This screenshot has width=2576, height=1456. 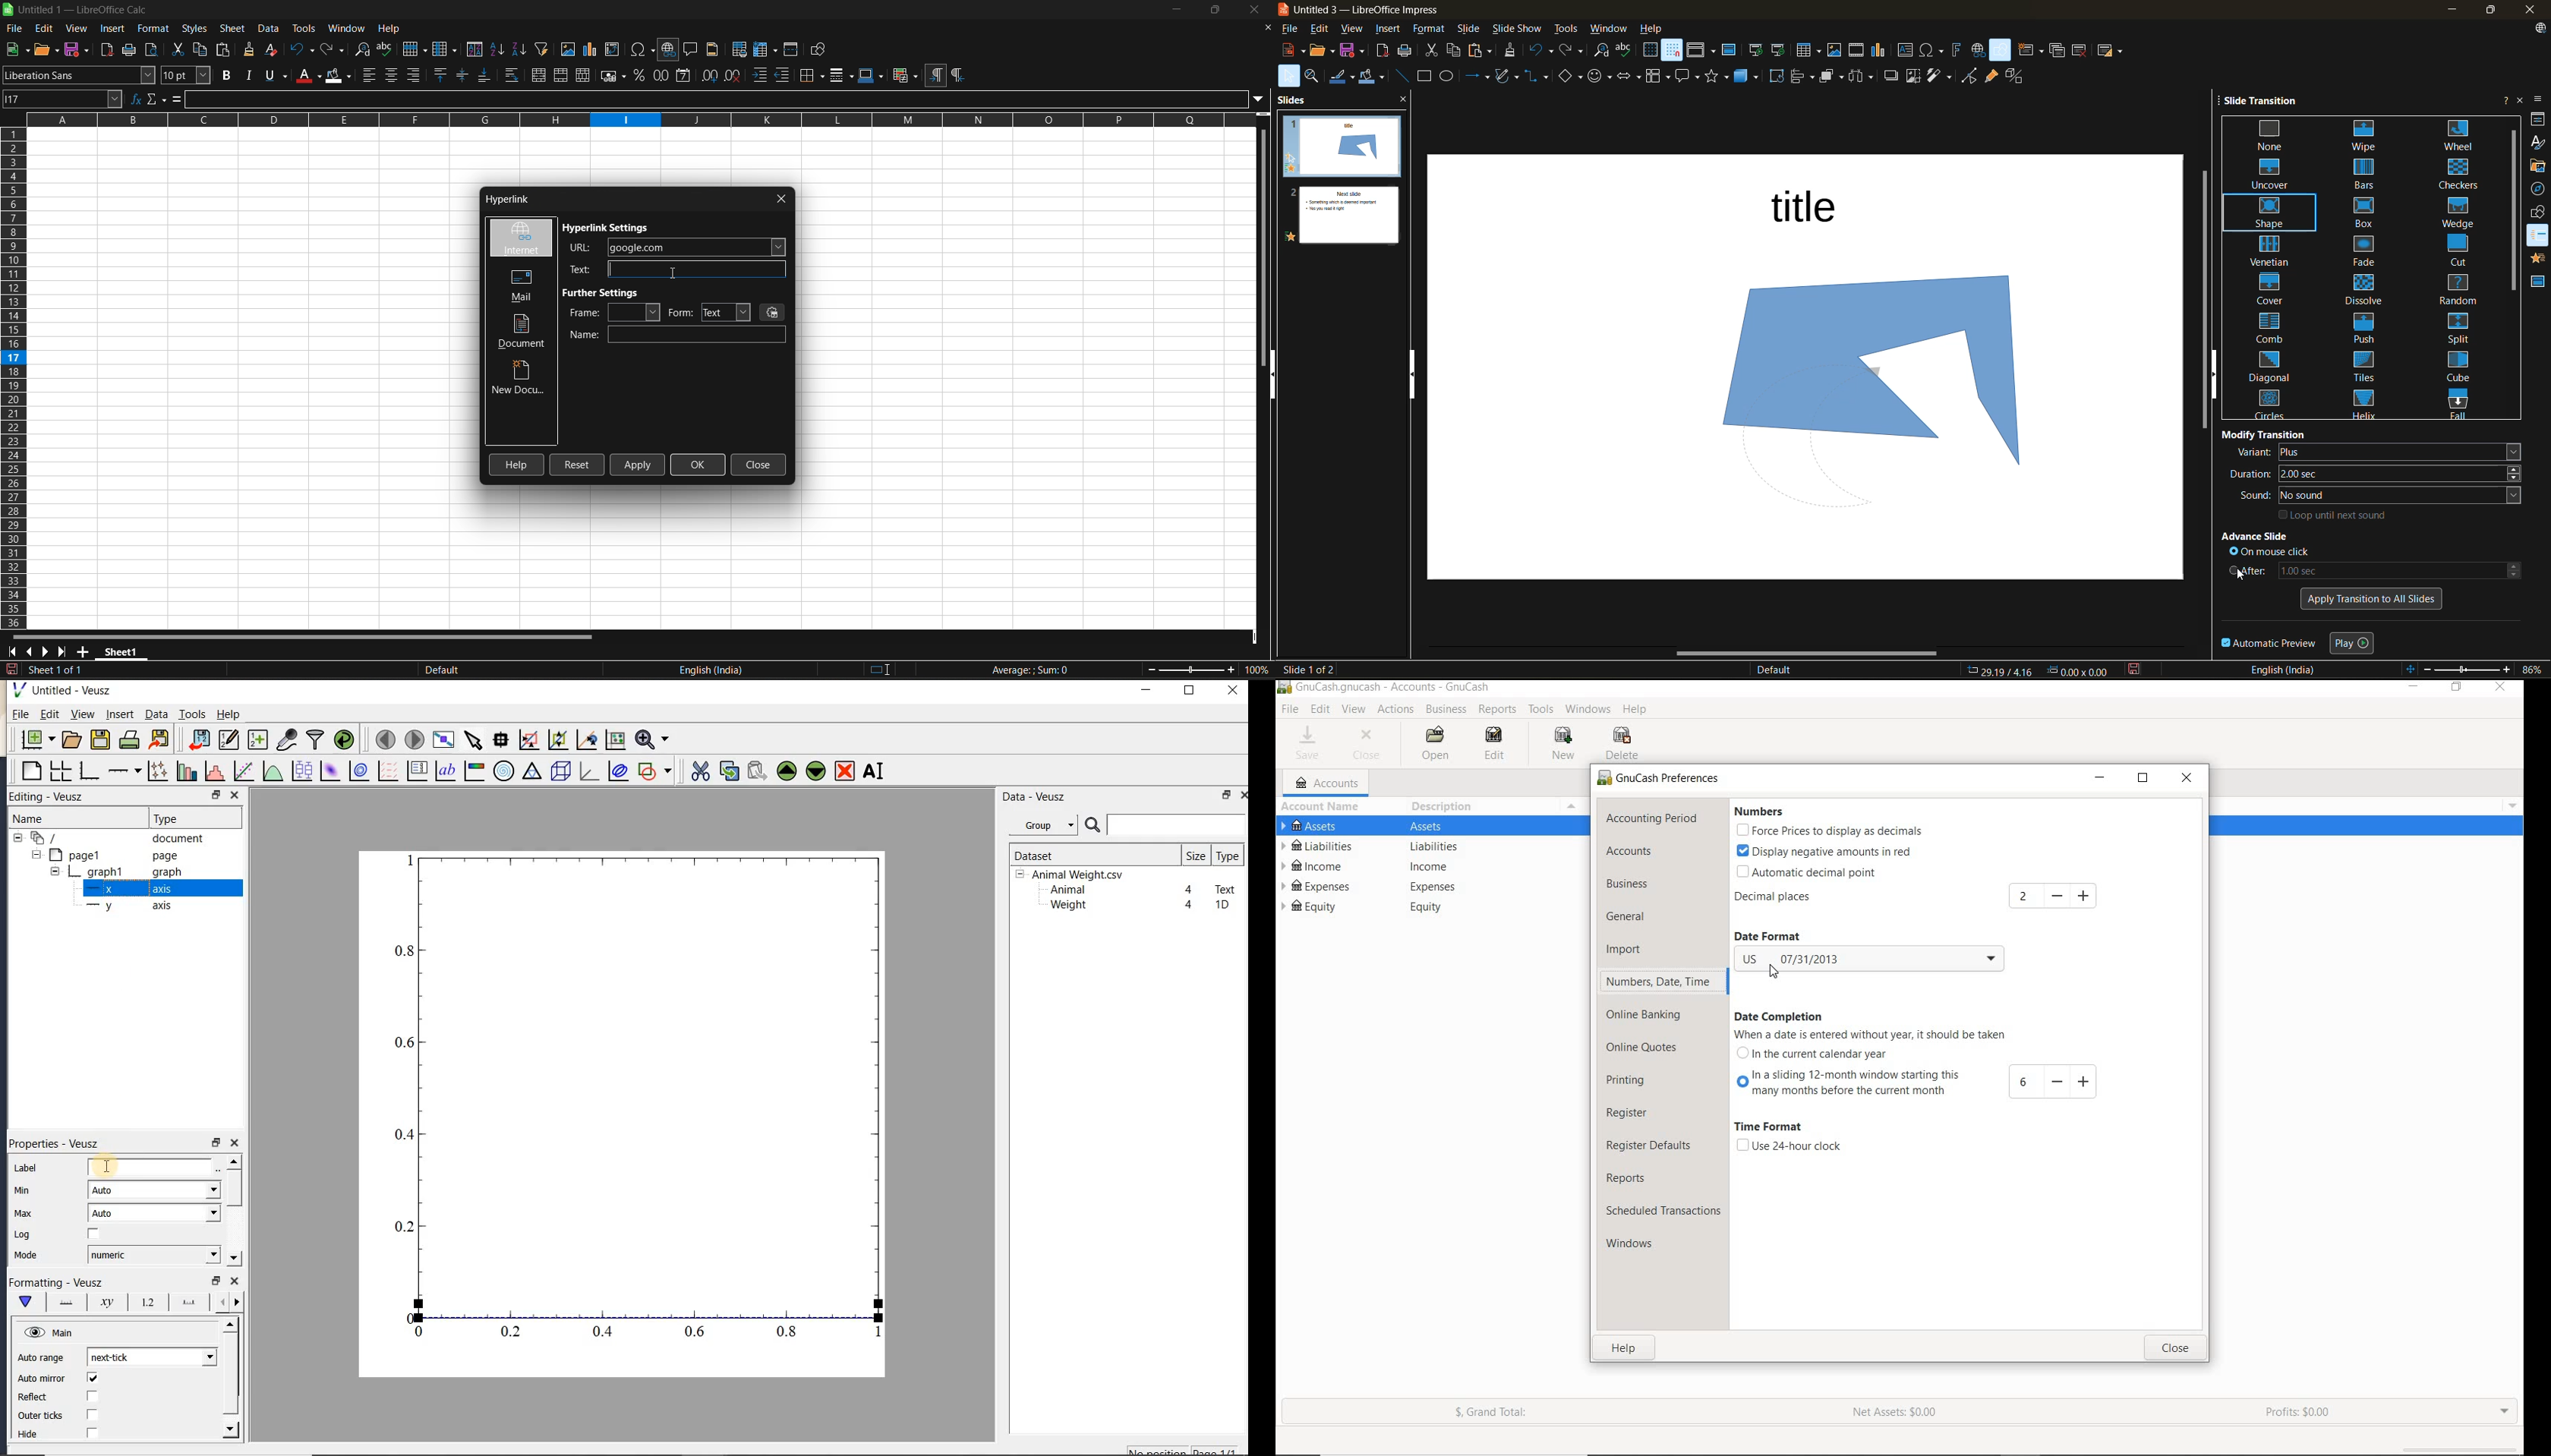 What do you see at coordinates (1863, 76) in the screenshot?
I see `distribute` at bounding box center [1863, 76].